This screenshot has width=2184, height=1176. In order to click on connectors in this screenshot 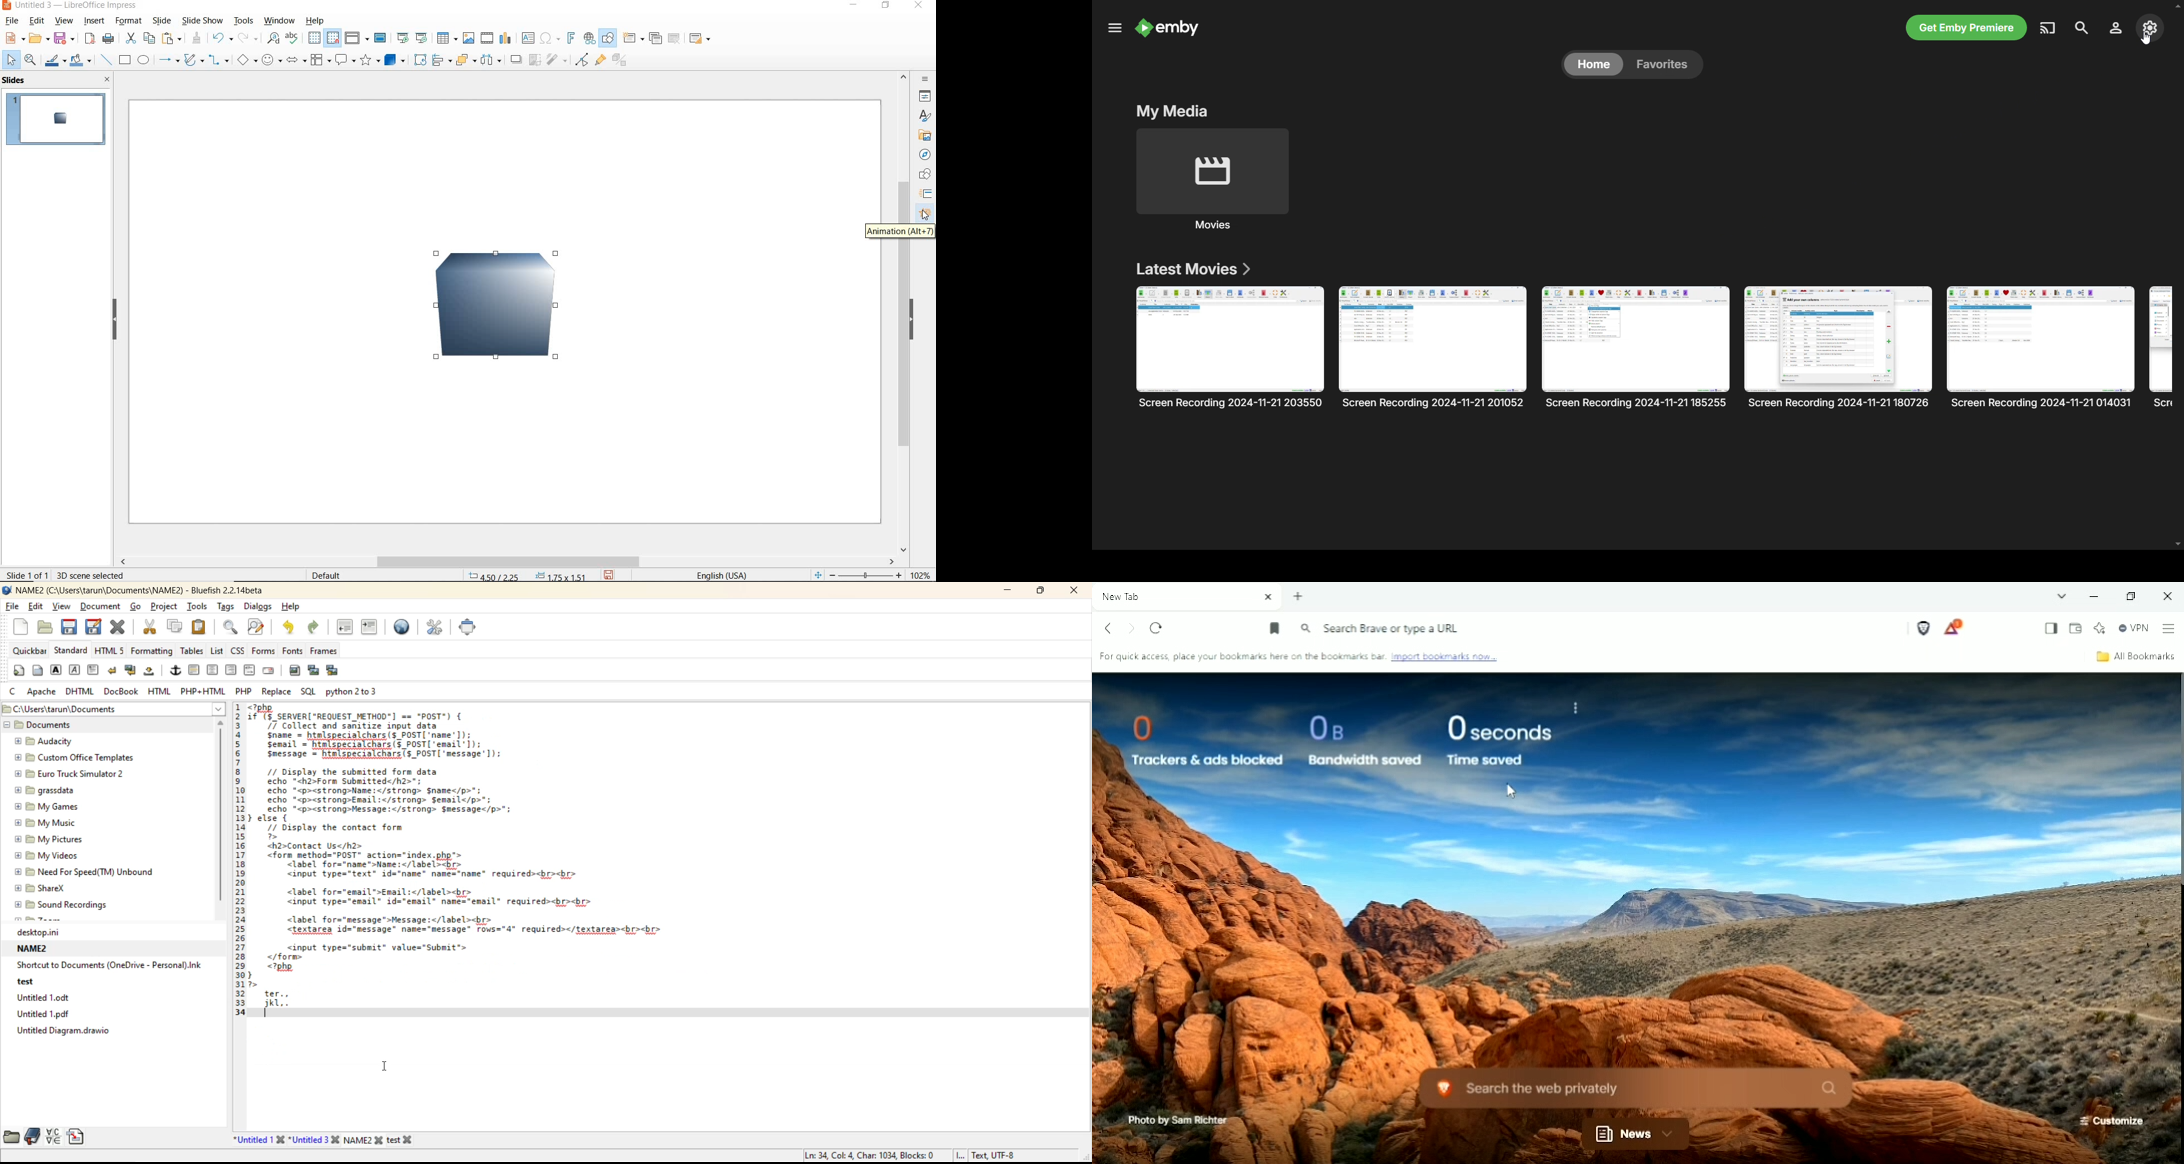, I will do `click(219, 61)`.